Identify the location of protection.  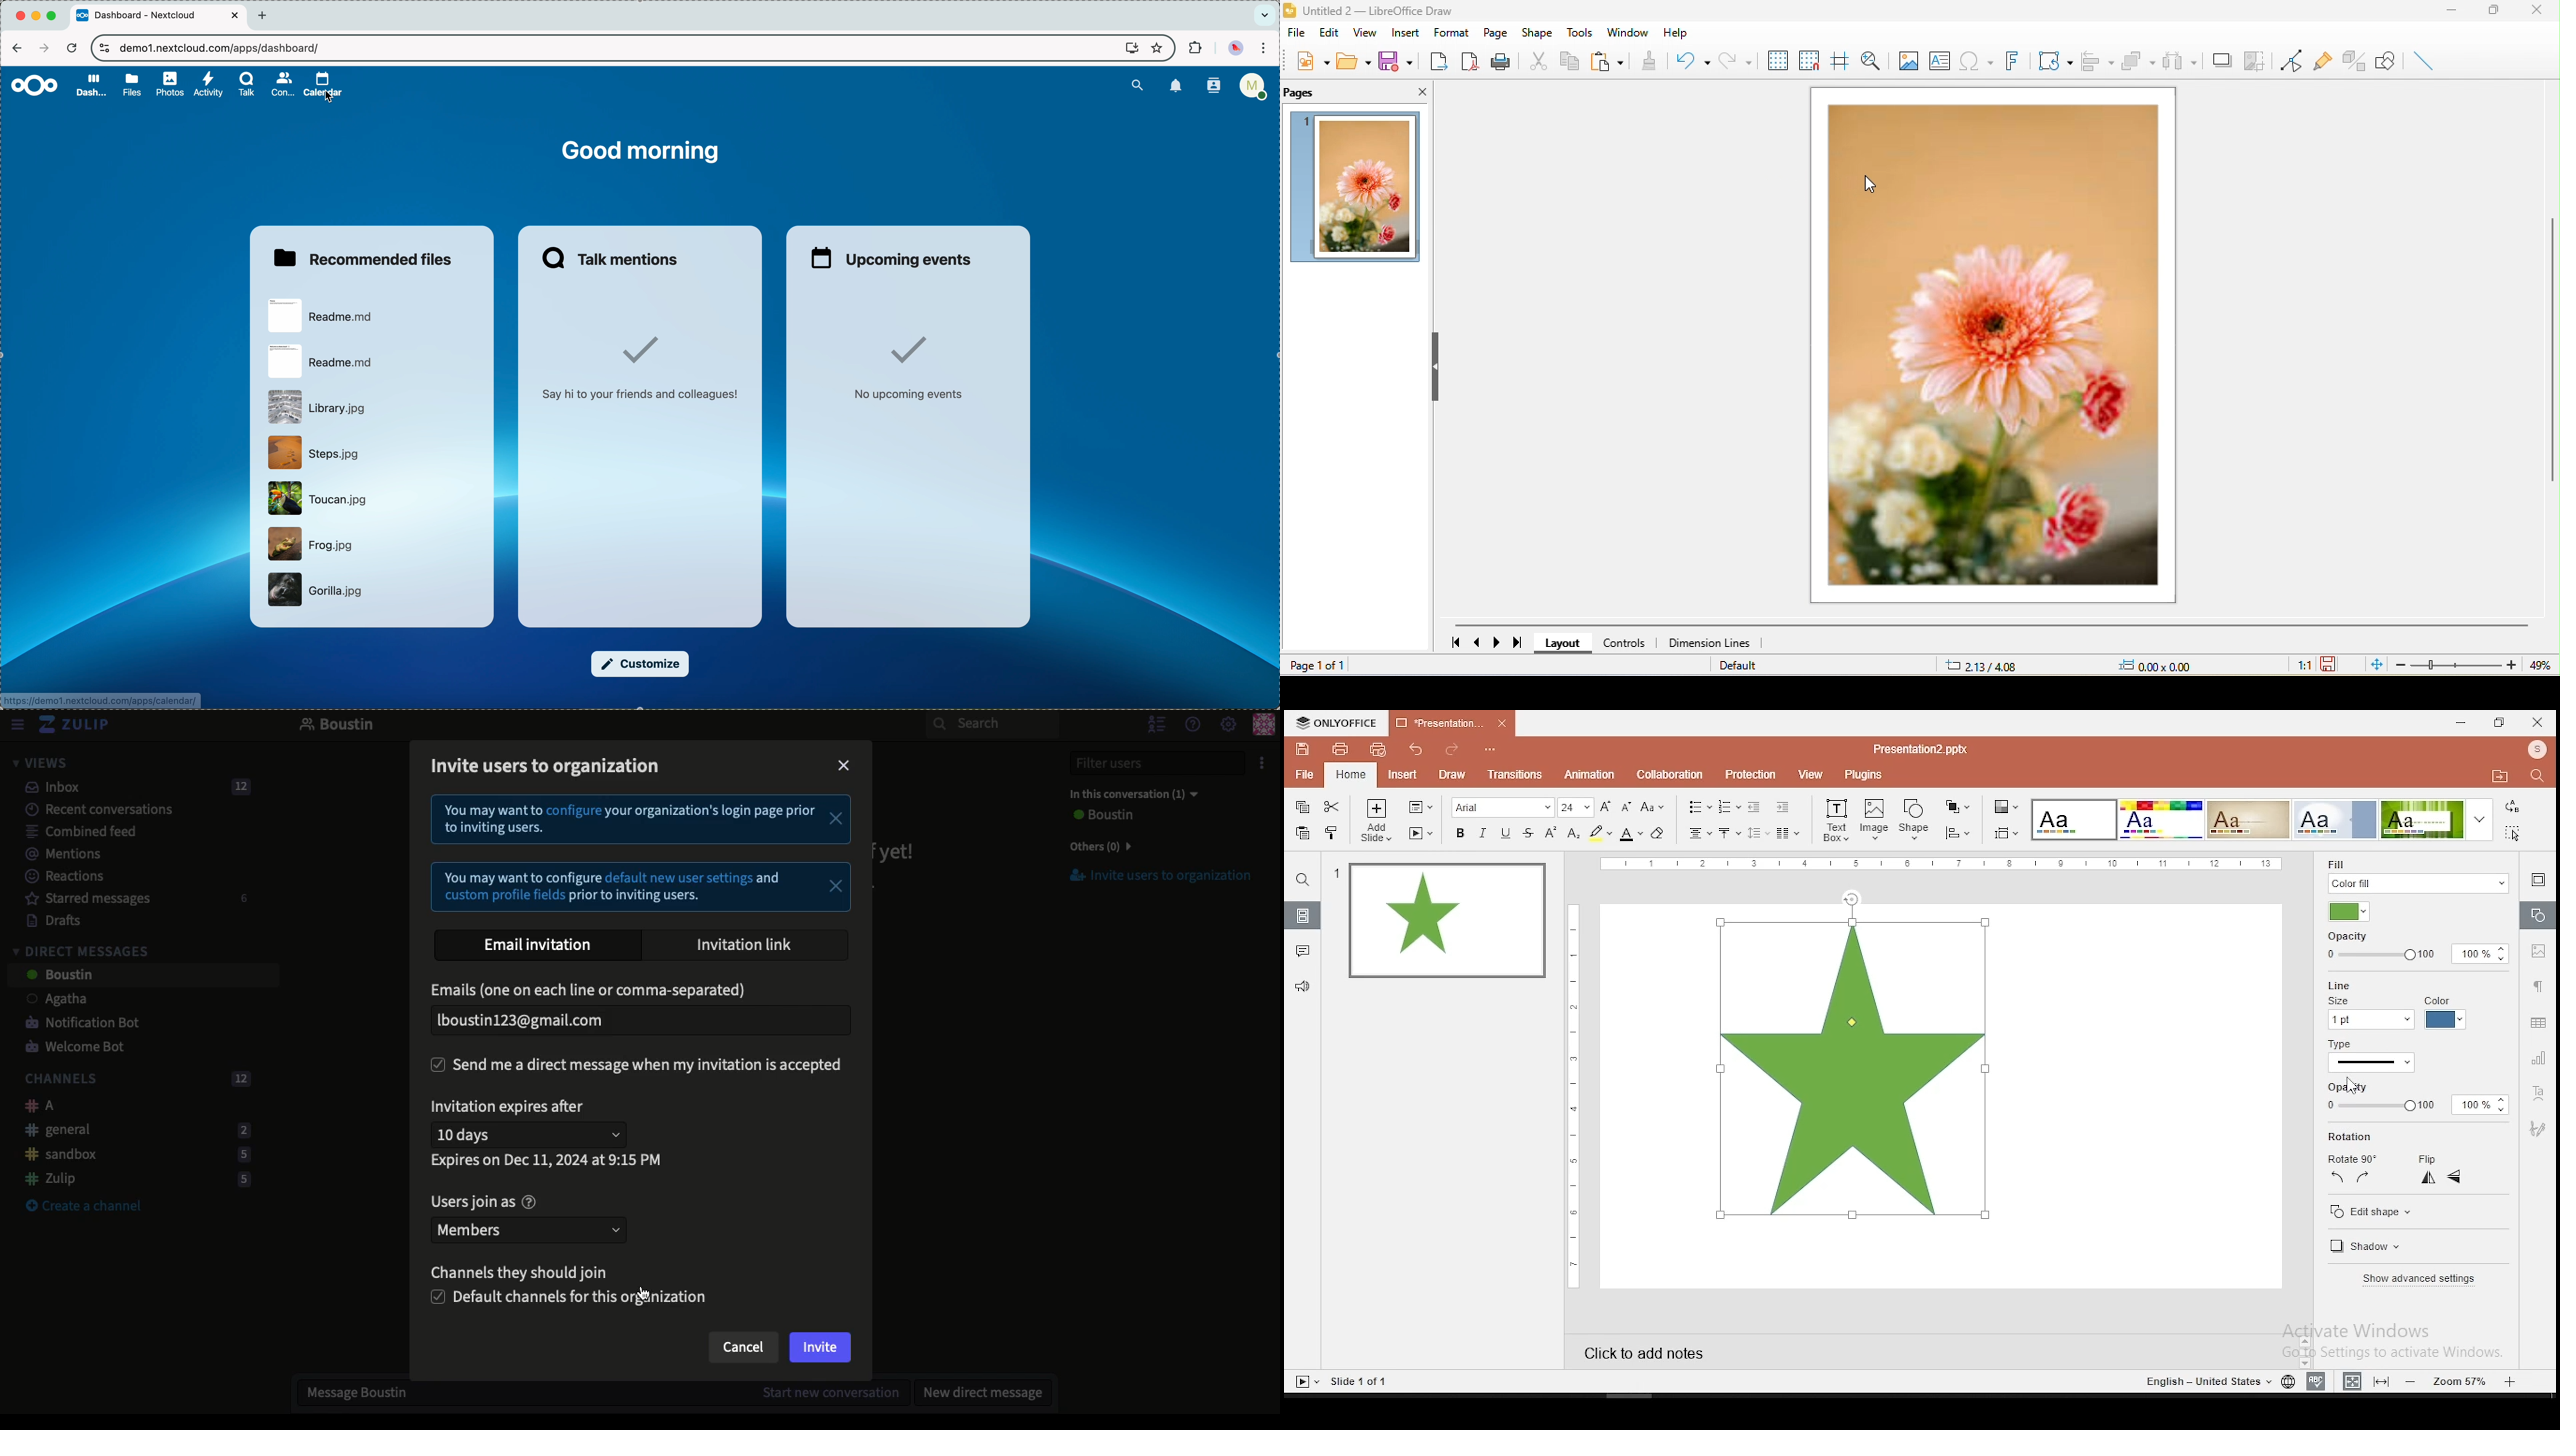
(1748, 775).